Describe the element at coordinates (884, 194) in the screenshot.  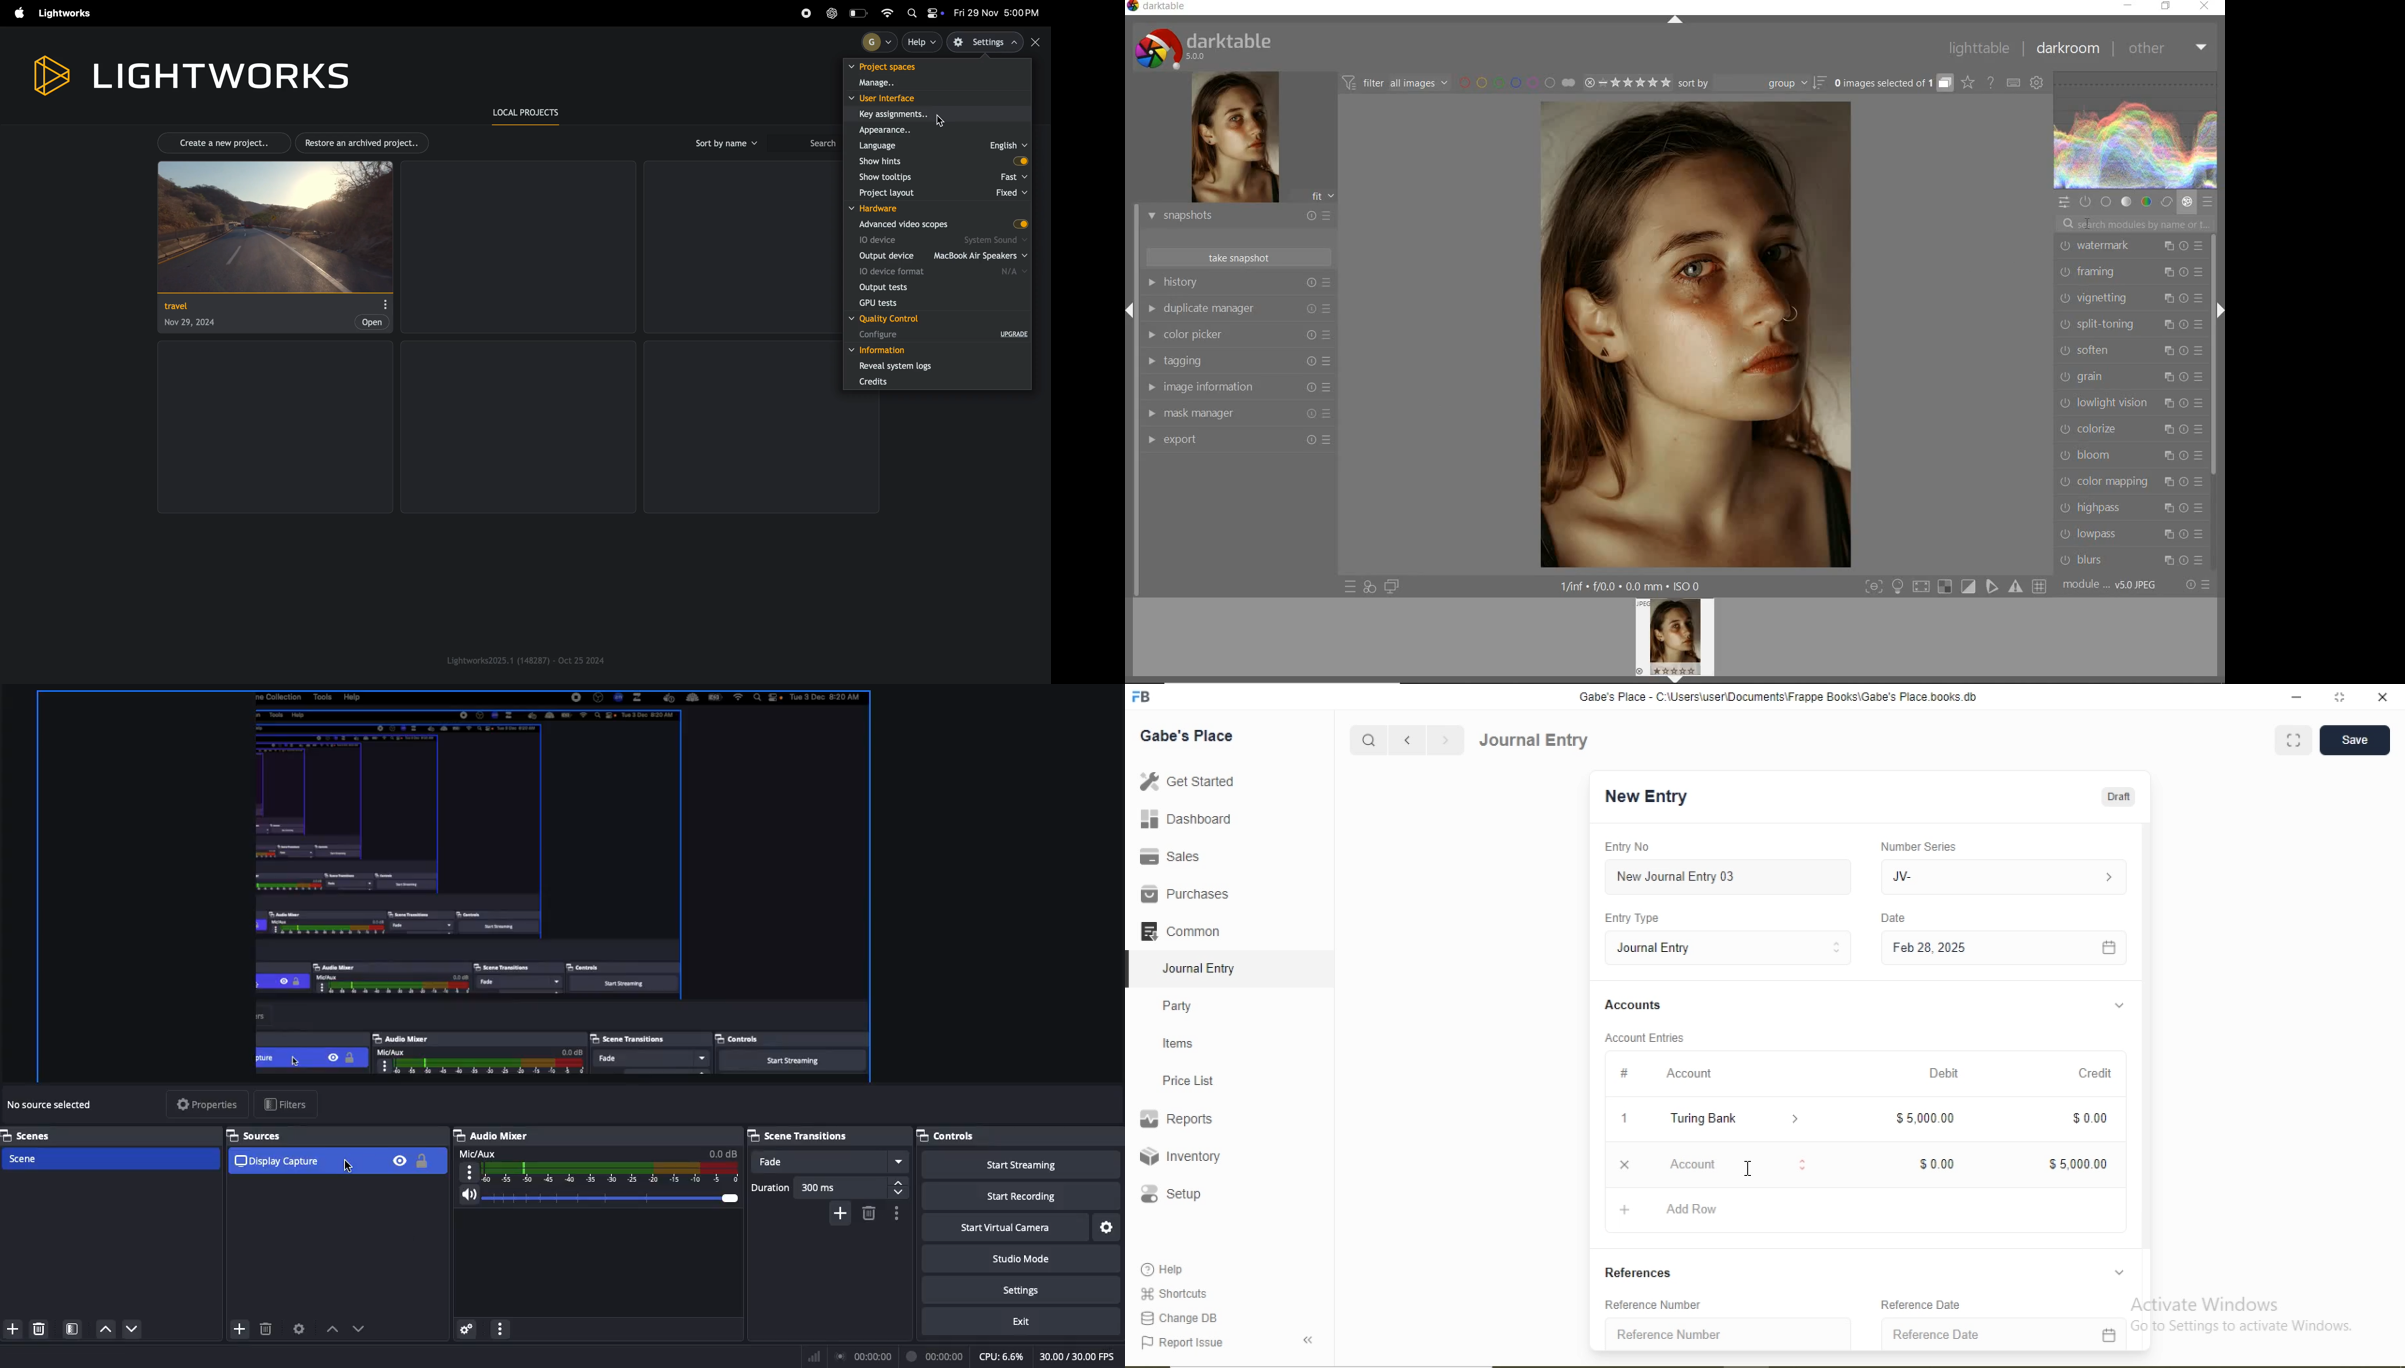
I see `project layout` at that location.